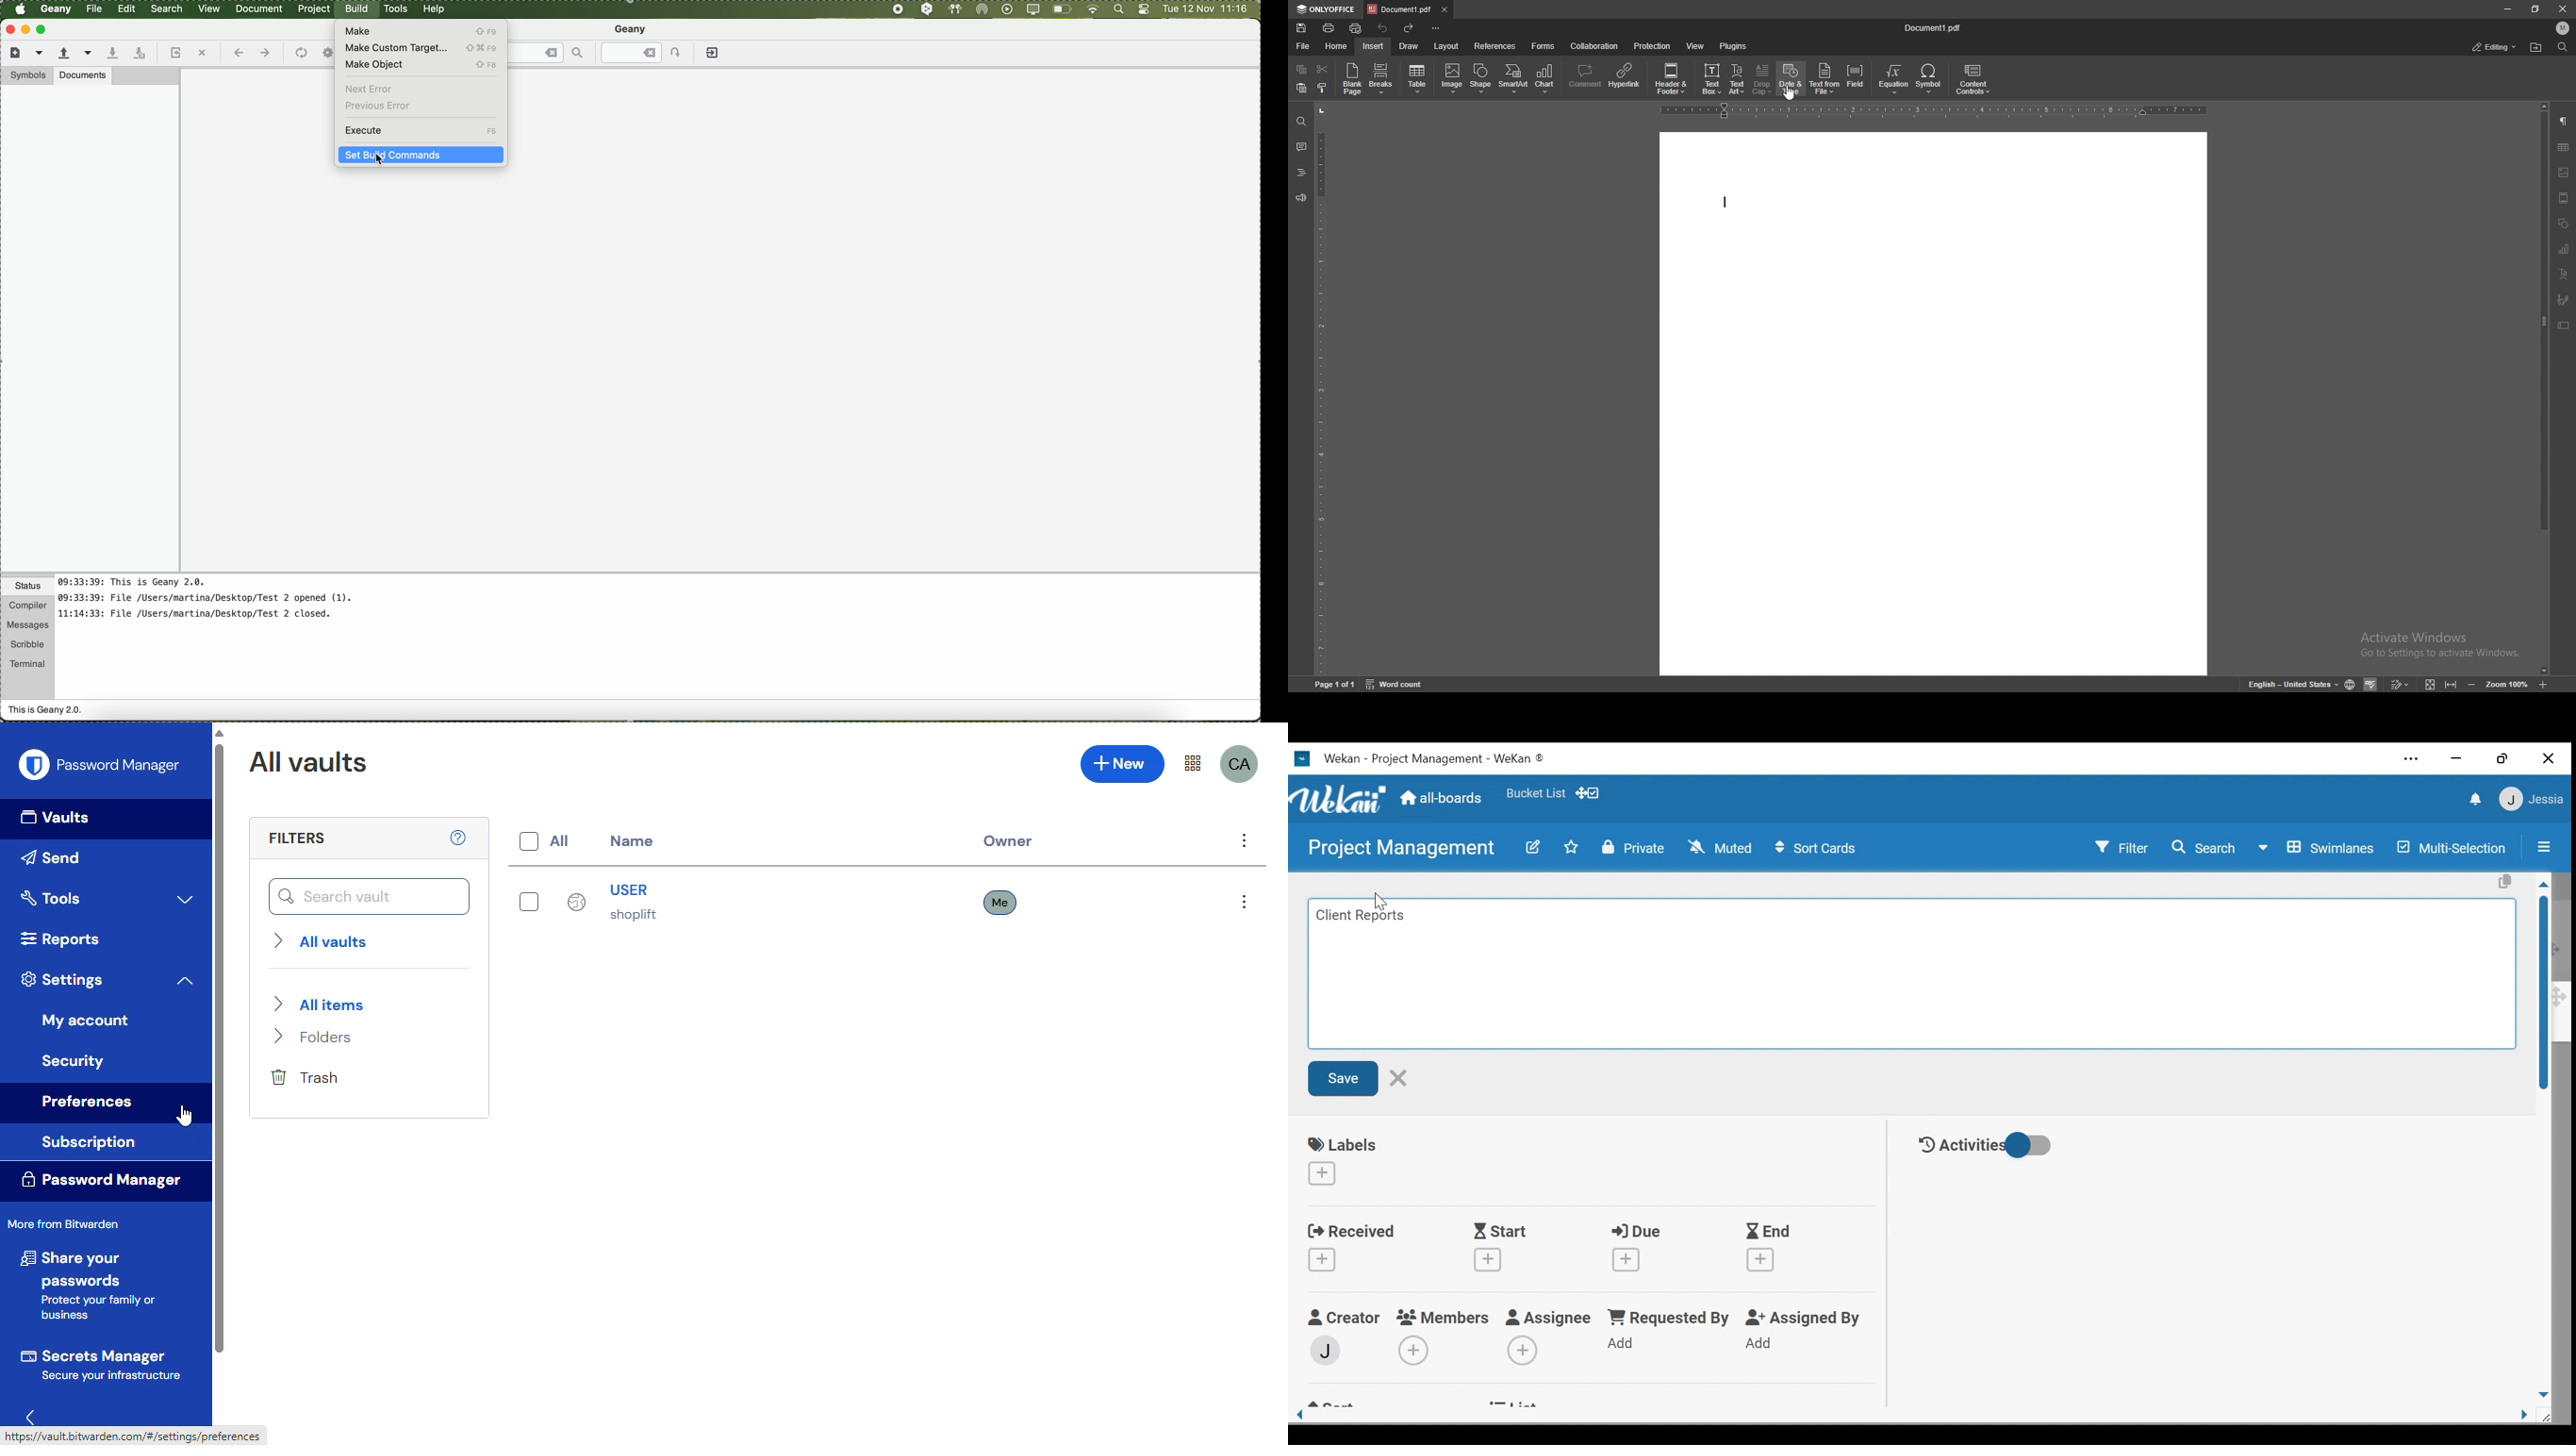 The image size is (2576, 1456). I want to click on make custom target, so click(421, 48).